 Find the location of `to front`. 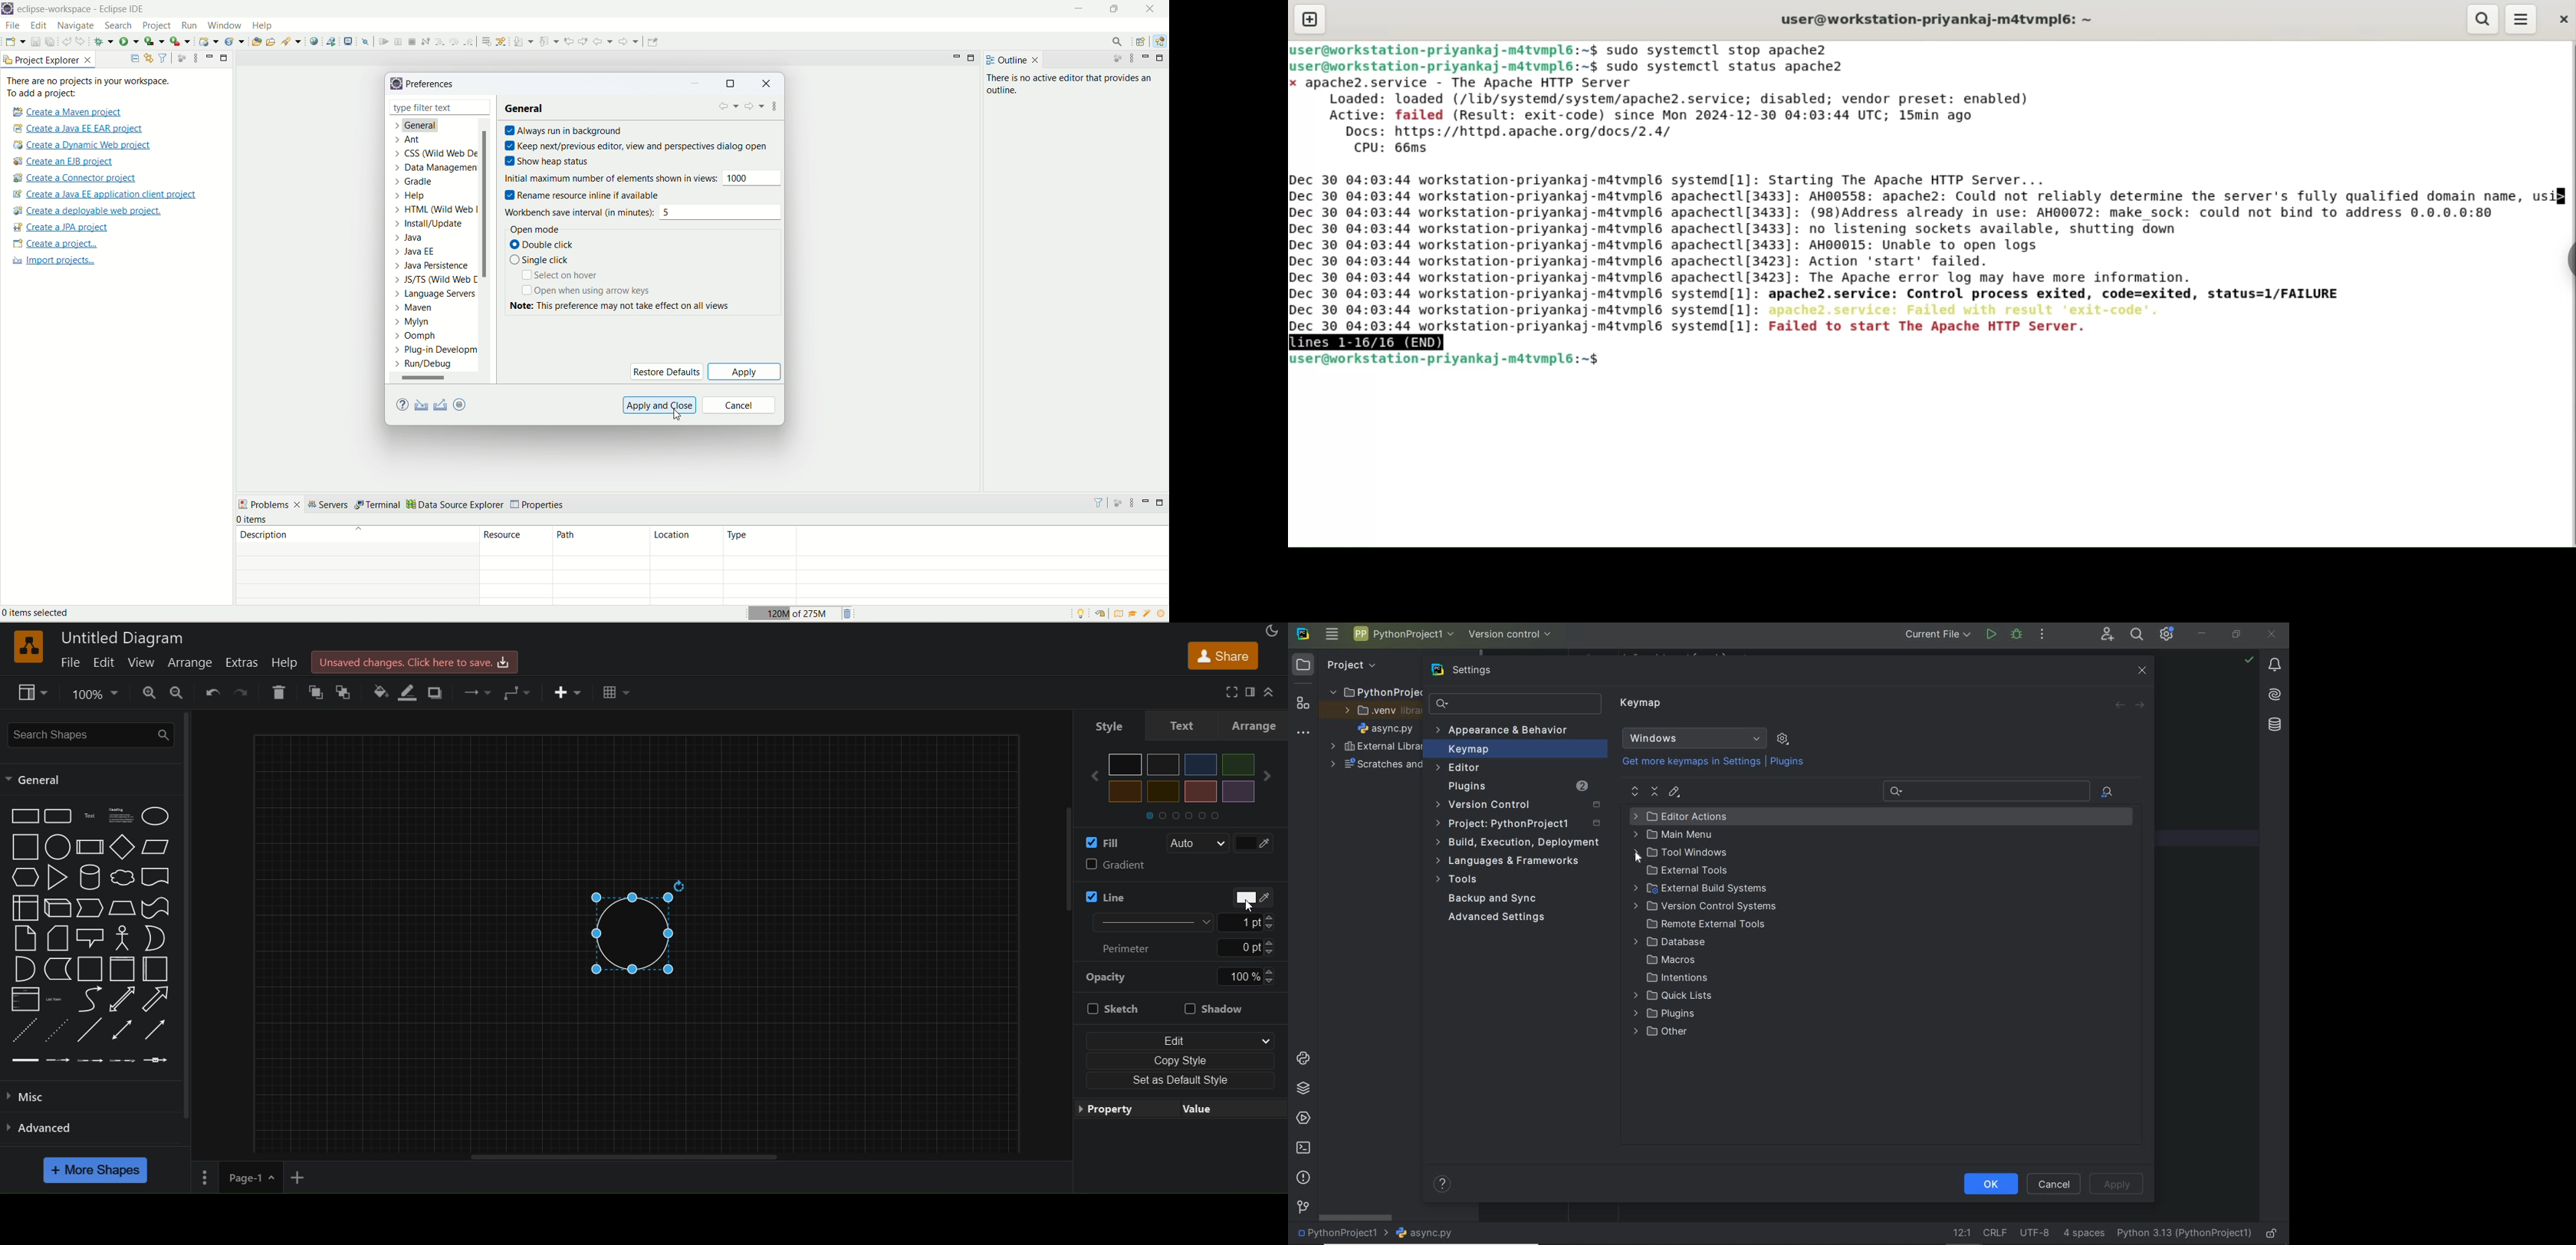

to front is located at coordinates (316, 693).